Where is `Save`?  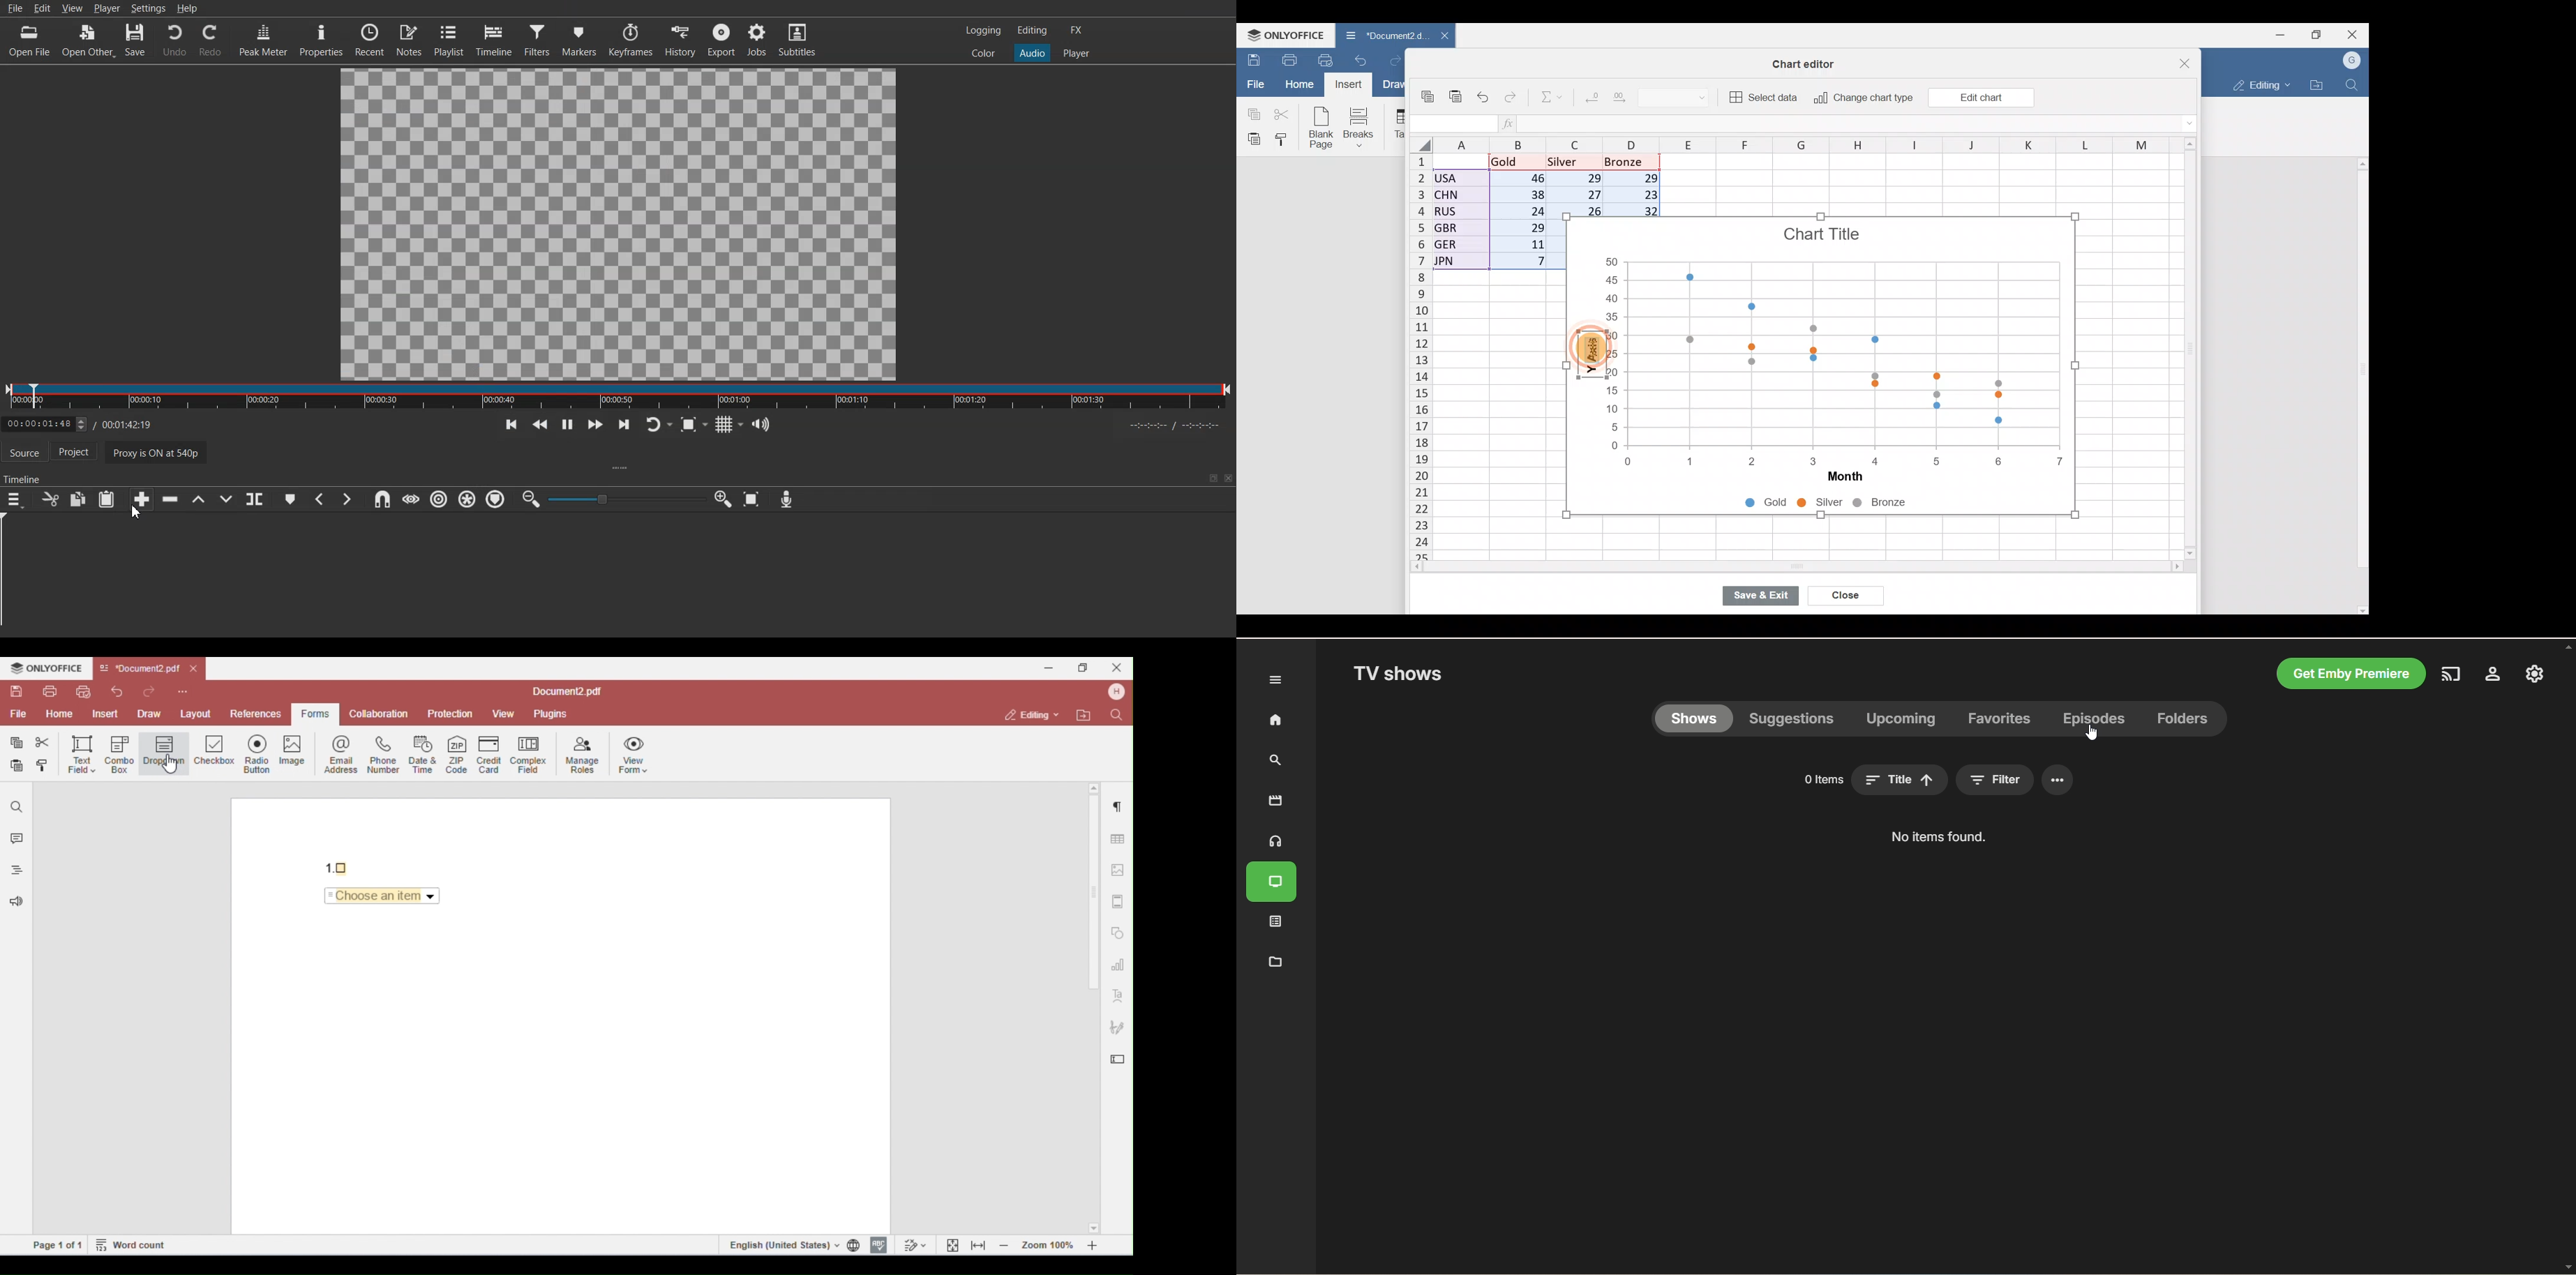
Save is located at coordinates (137, 40).